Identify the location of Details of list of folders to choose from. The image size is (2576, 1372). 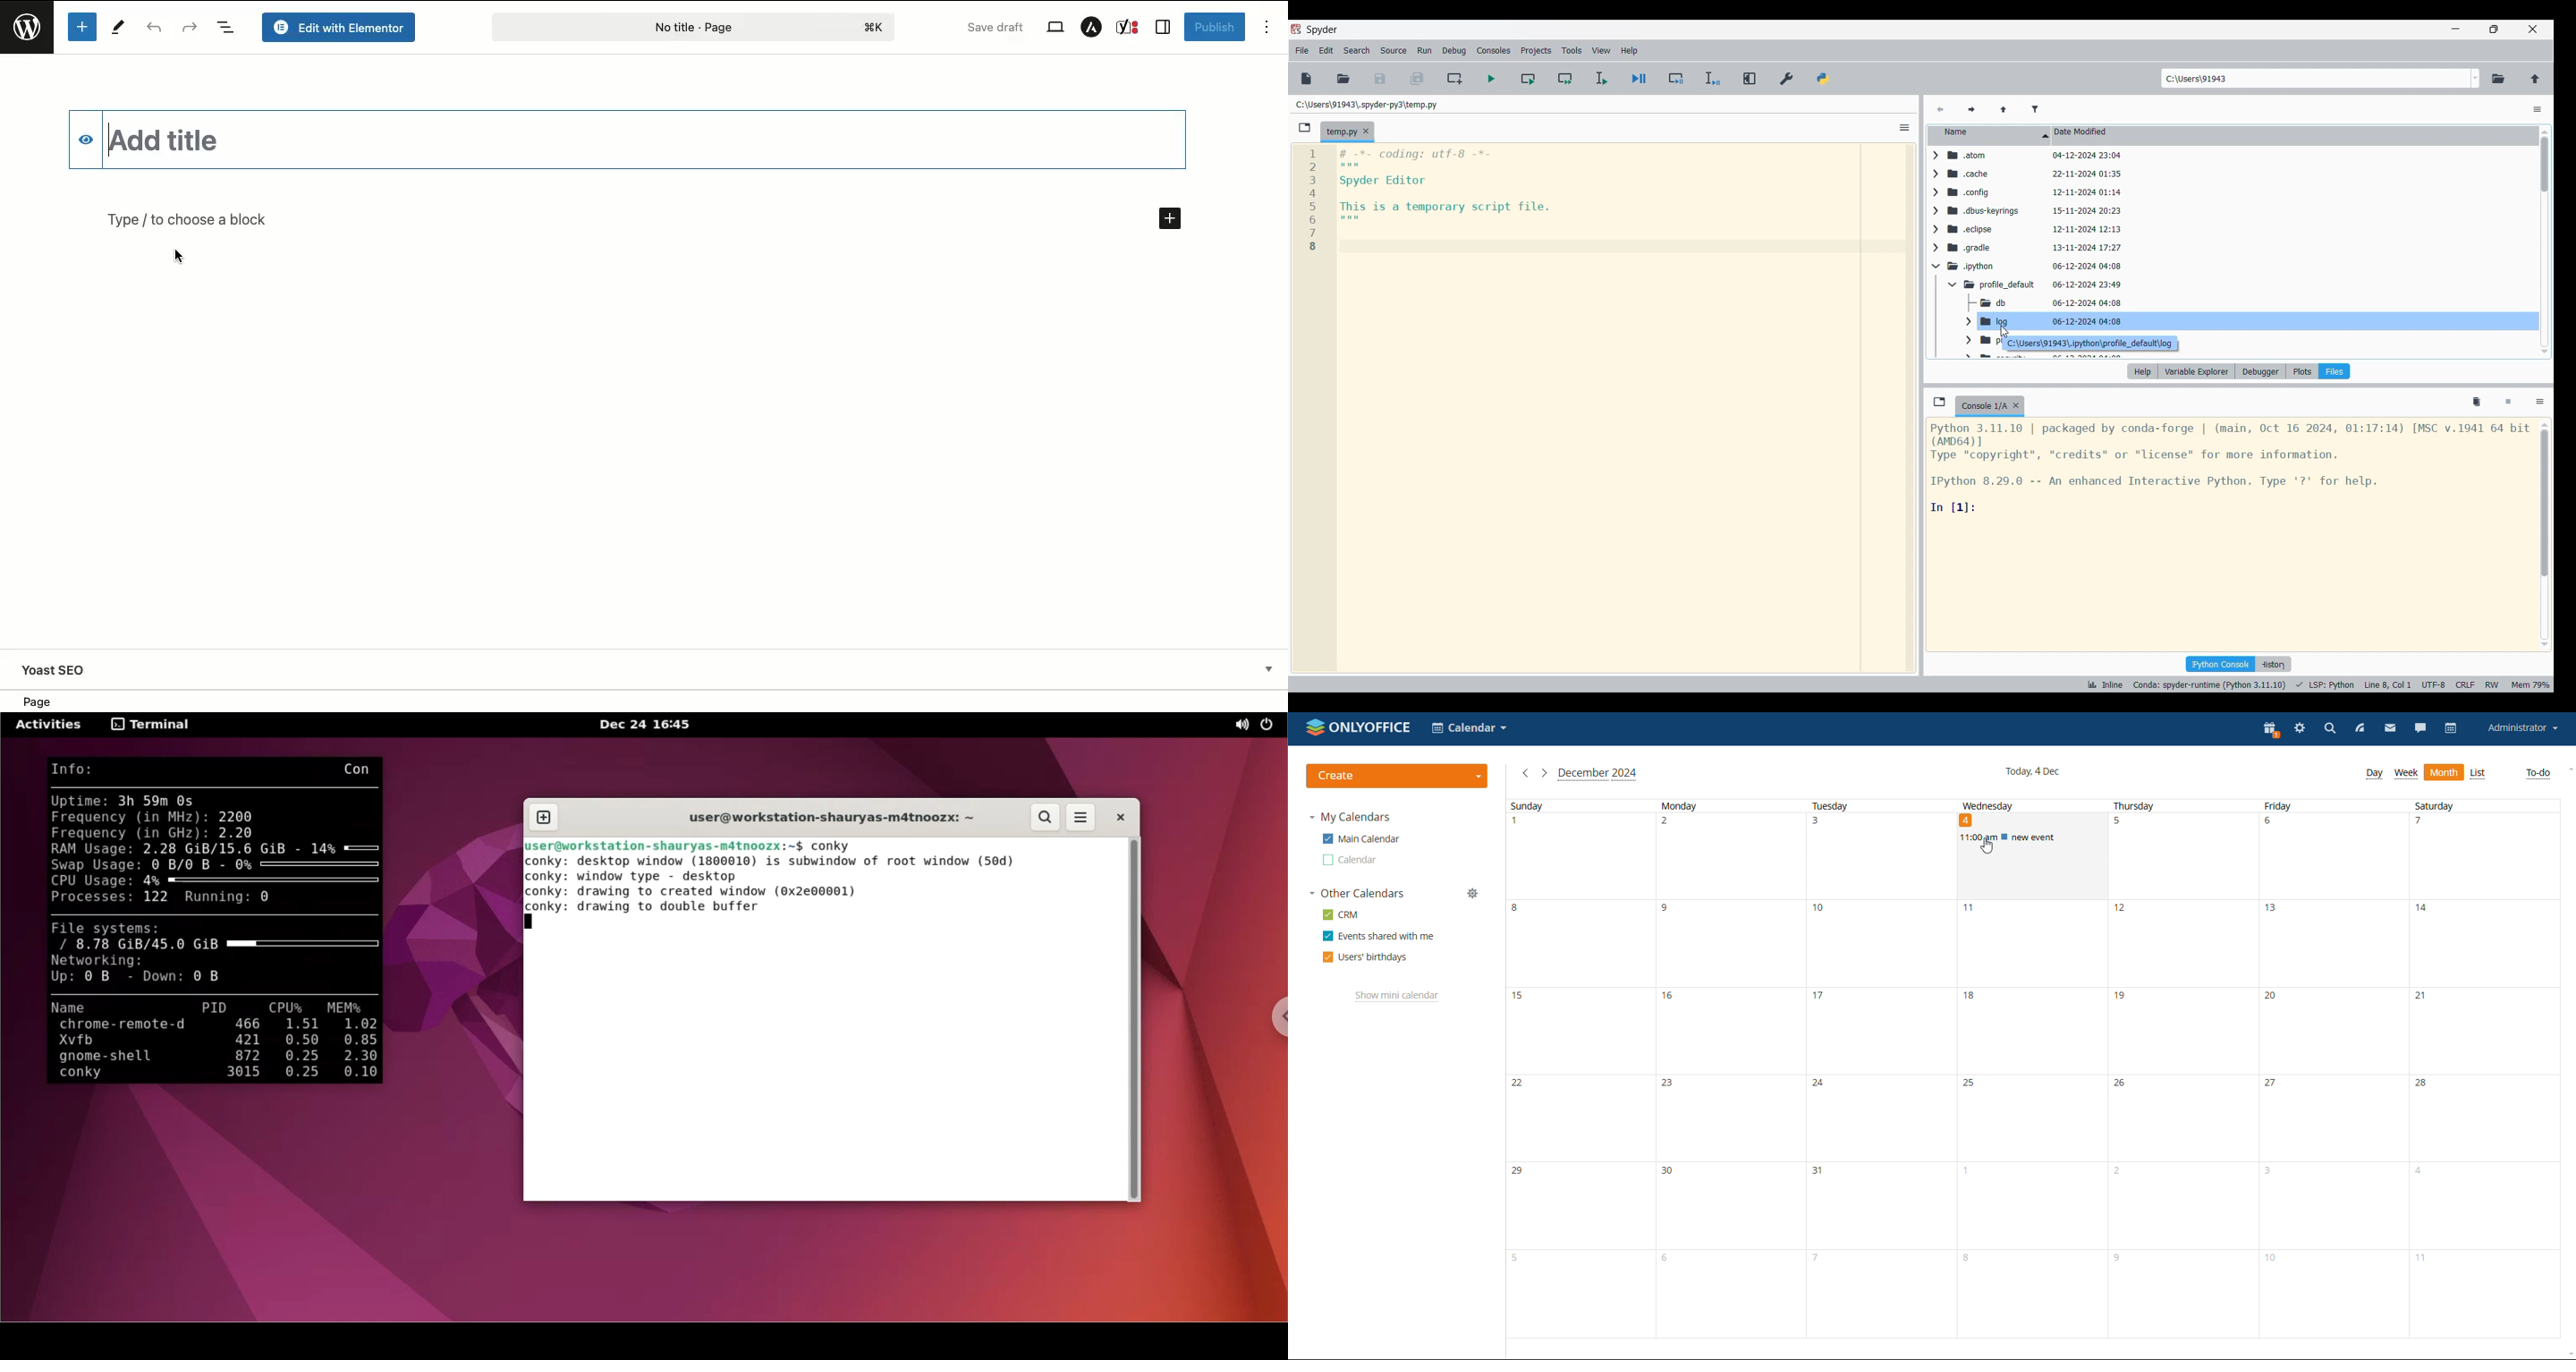
(2237, 253).